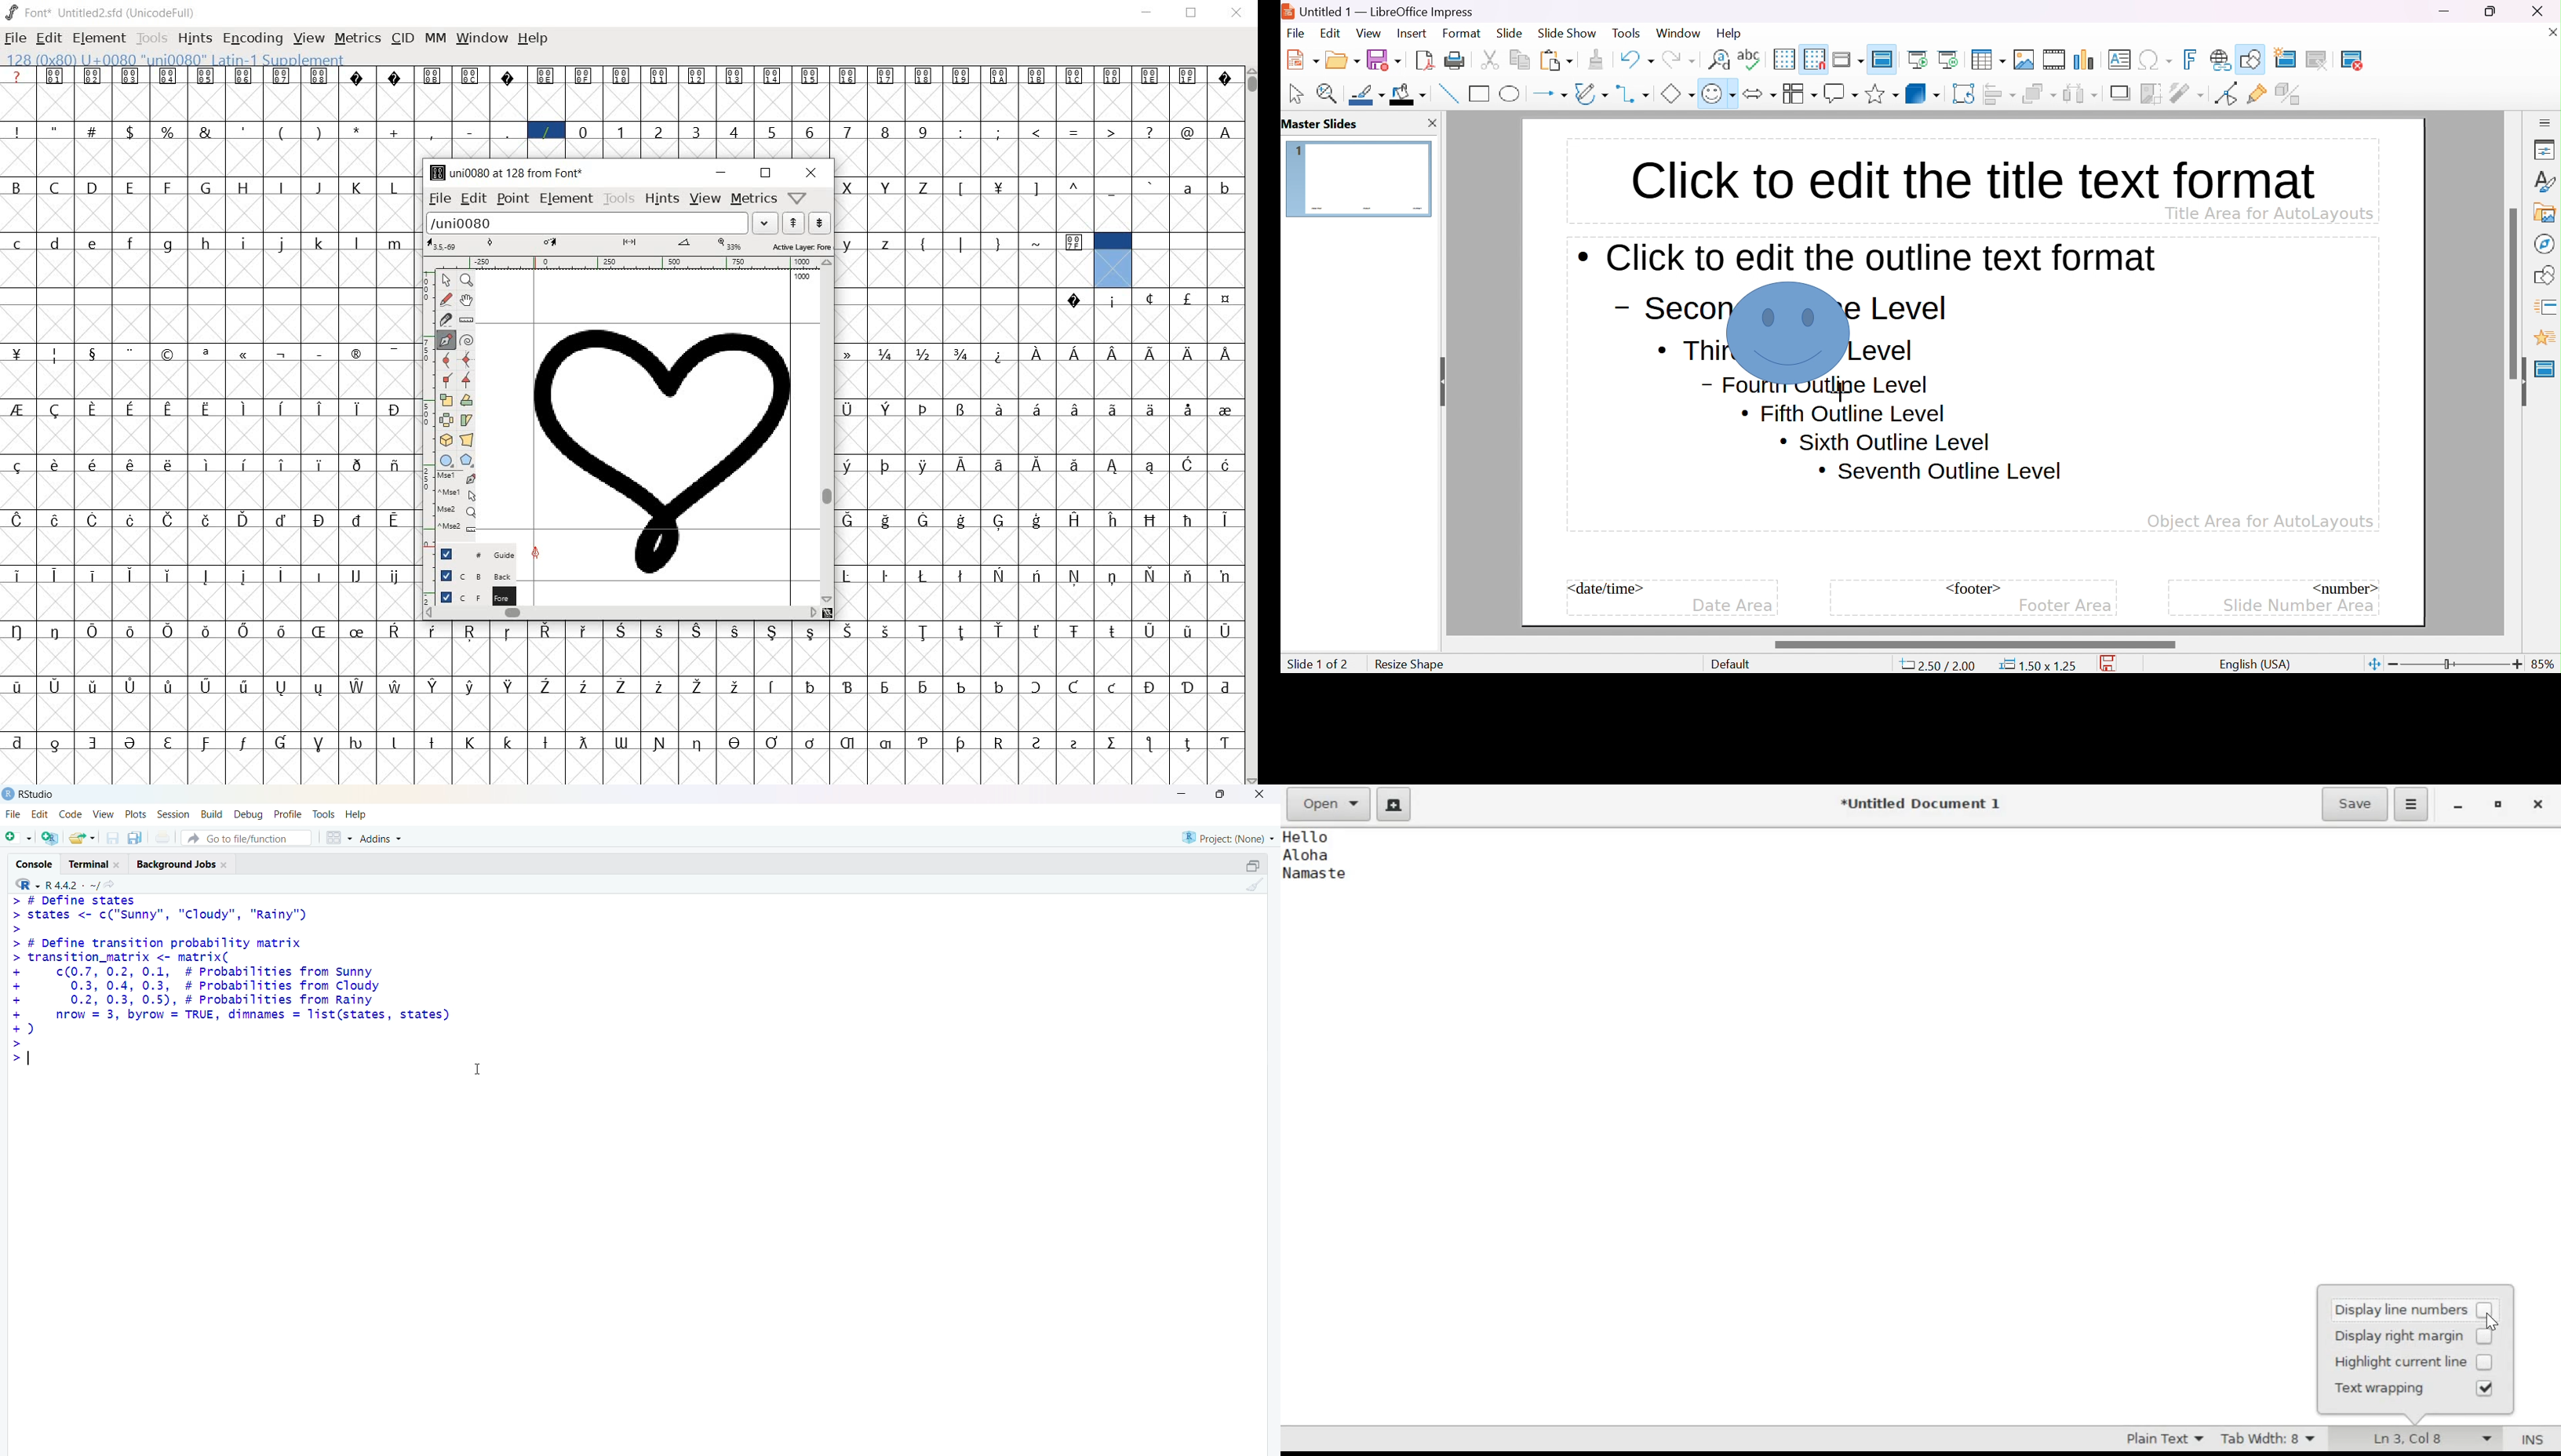 The width and height of the screenshot is (2576, 1456). Describe the element at coordinates (1329, 93) in the screenshot. I see `zoom & pan` at that location.